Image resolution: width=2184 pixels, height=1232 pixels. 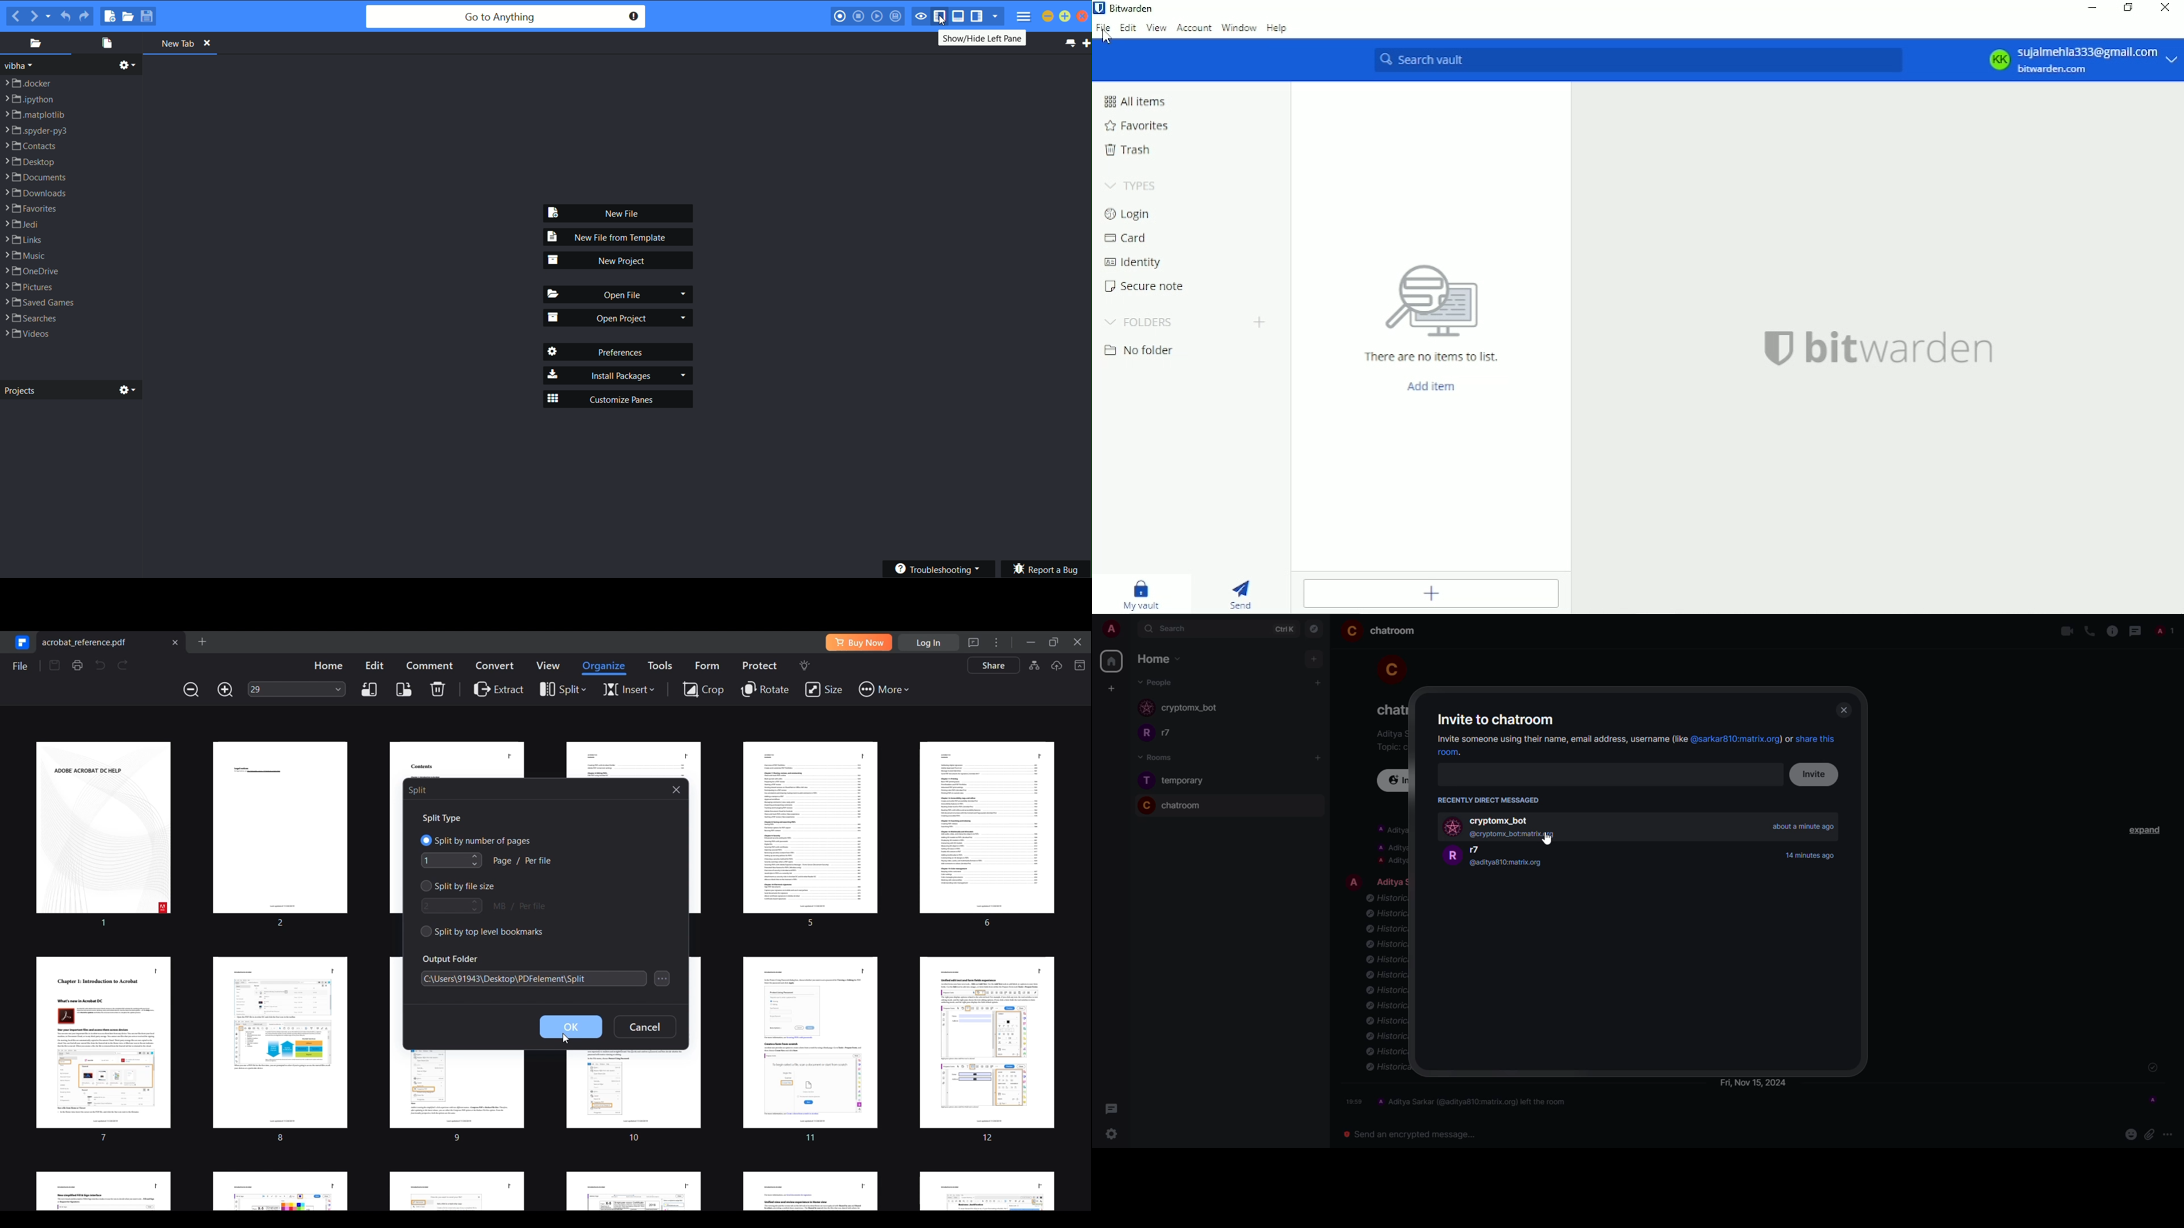 What do you see at coordinates (2186, 959) in the screenshot?
I see `scroll bar` at bounding box center [2186, 959].